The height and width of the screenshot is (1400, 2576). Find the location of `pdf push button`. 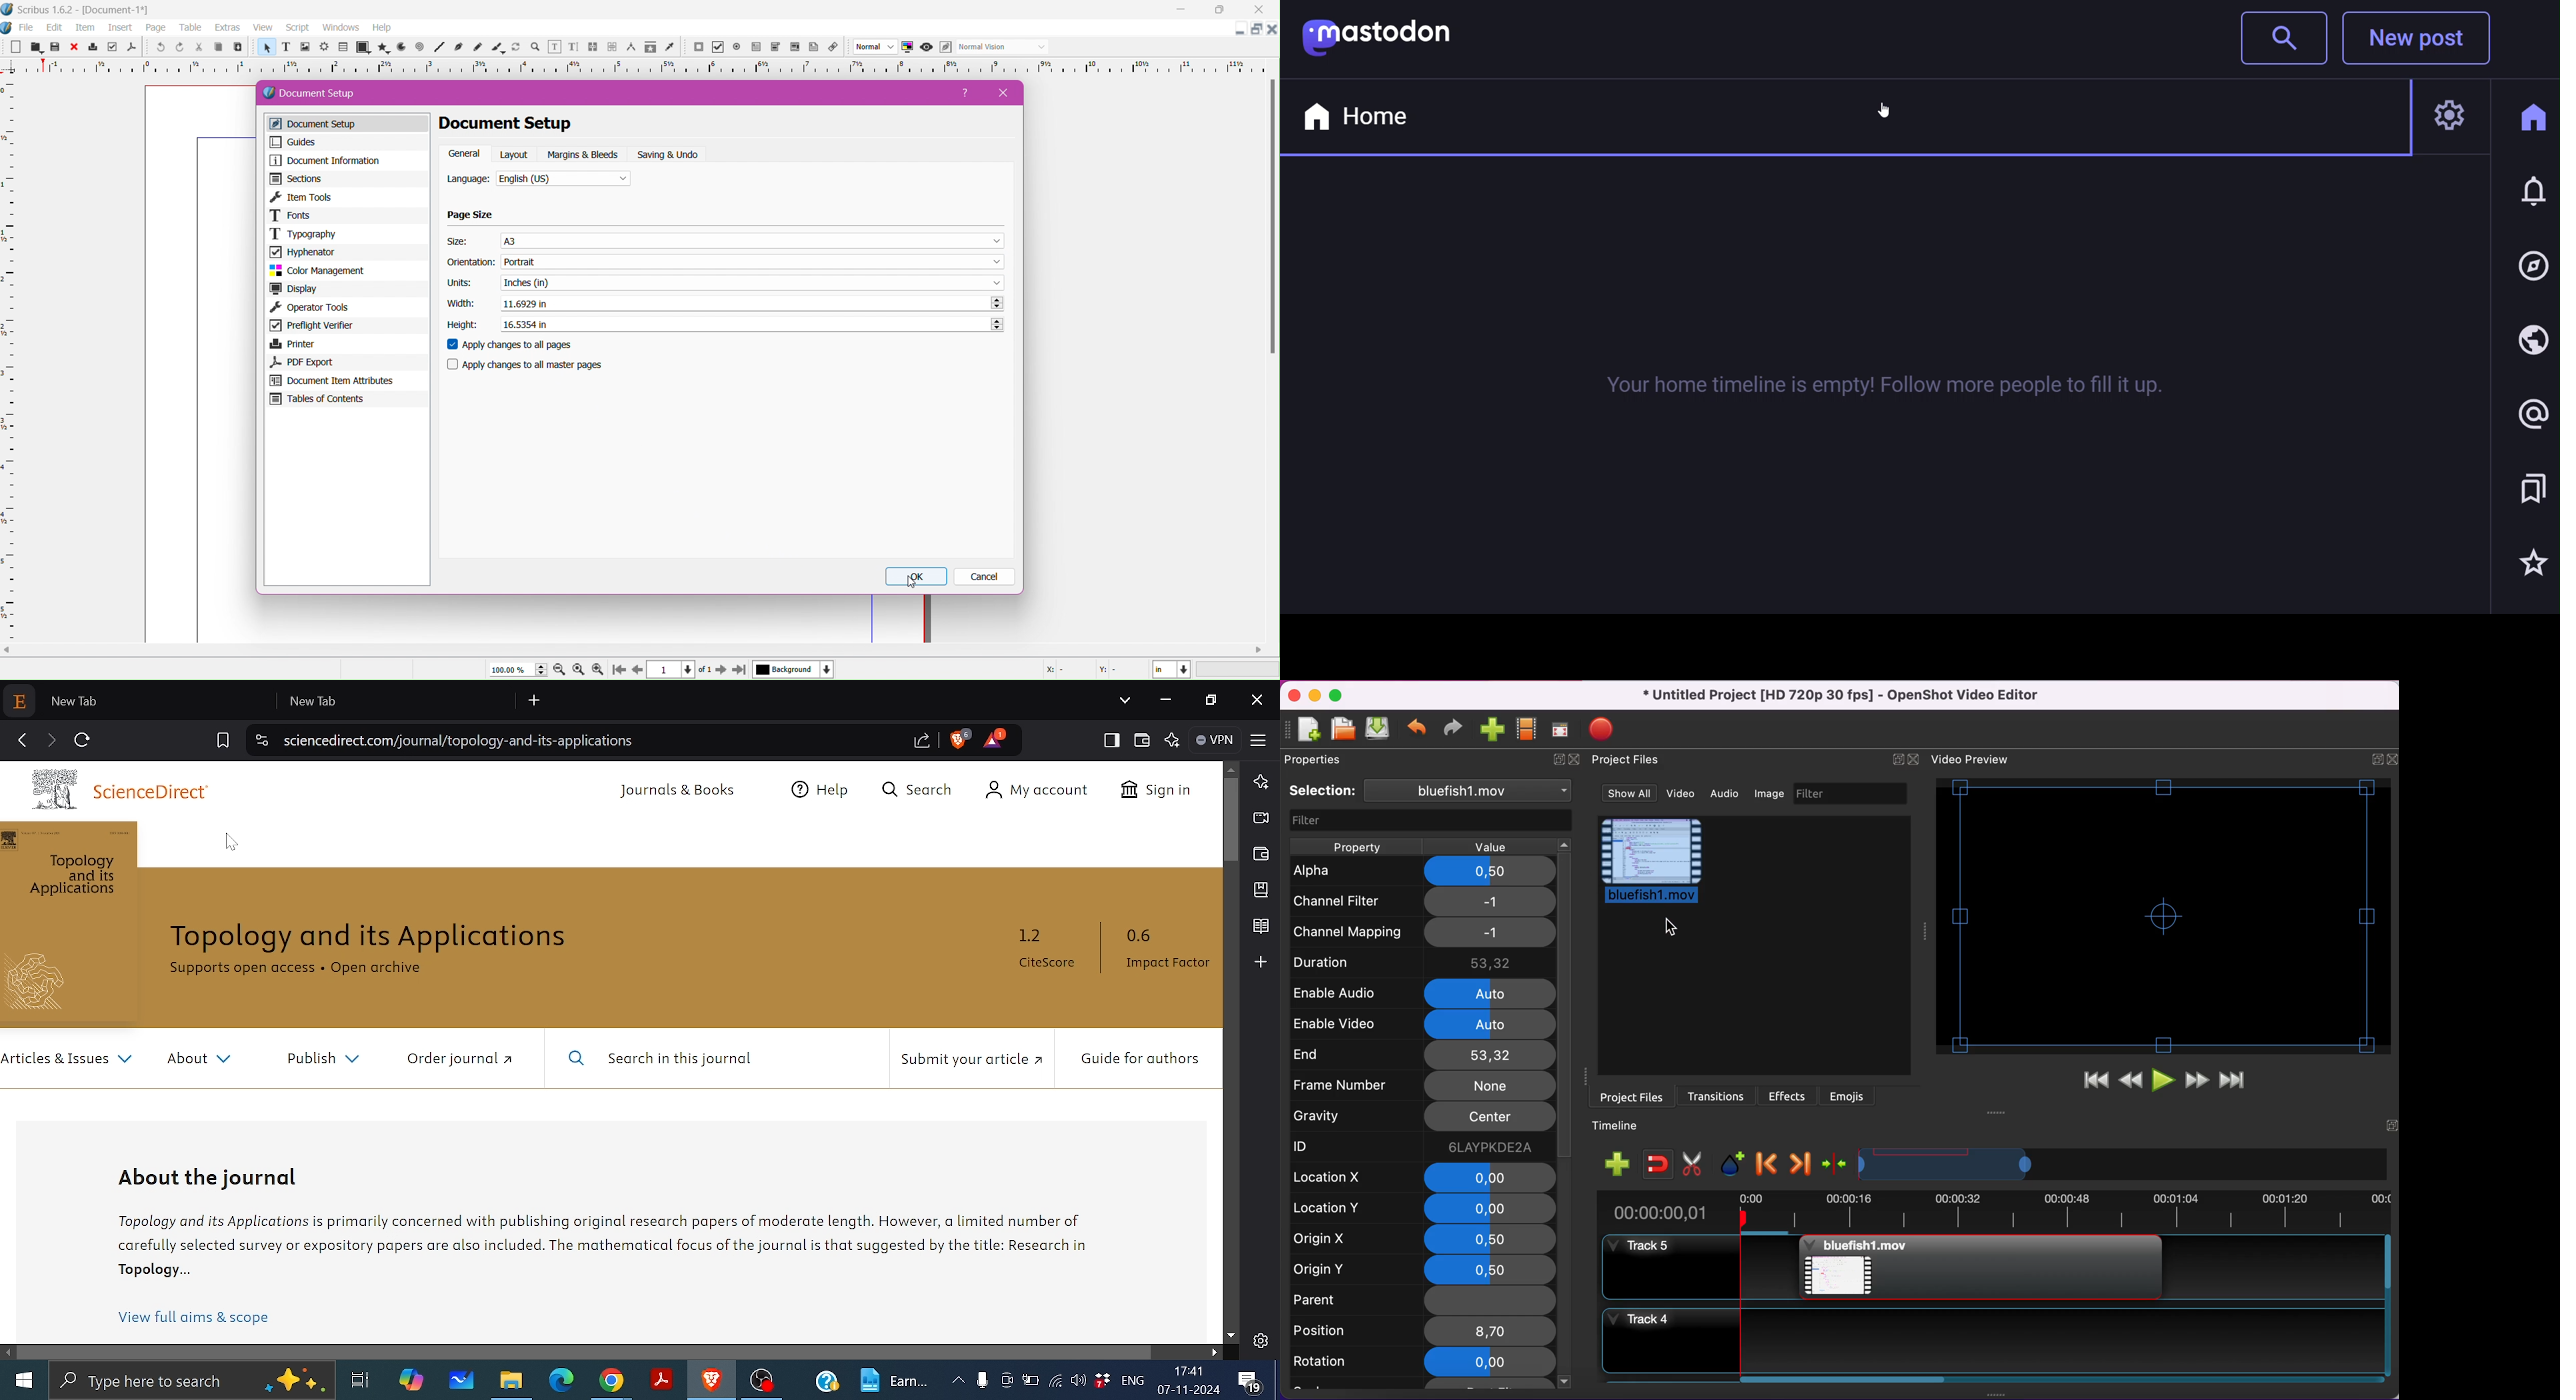

pdf push button is located at coordinates (698, 47).